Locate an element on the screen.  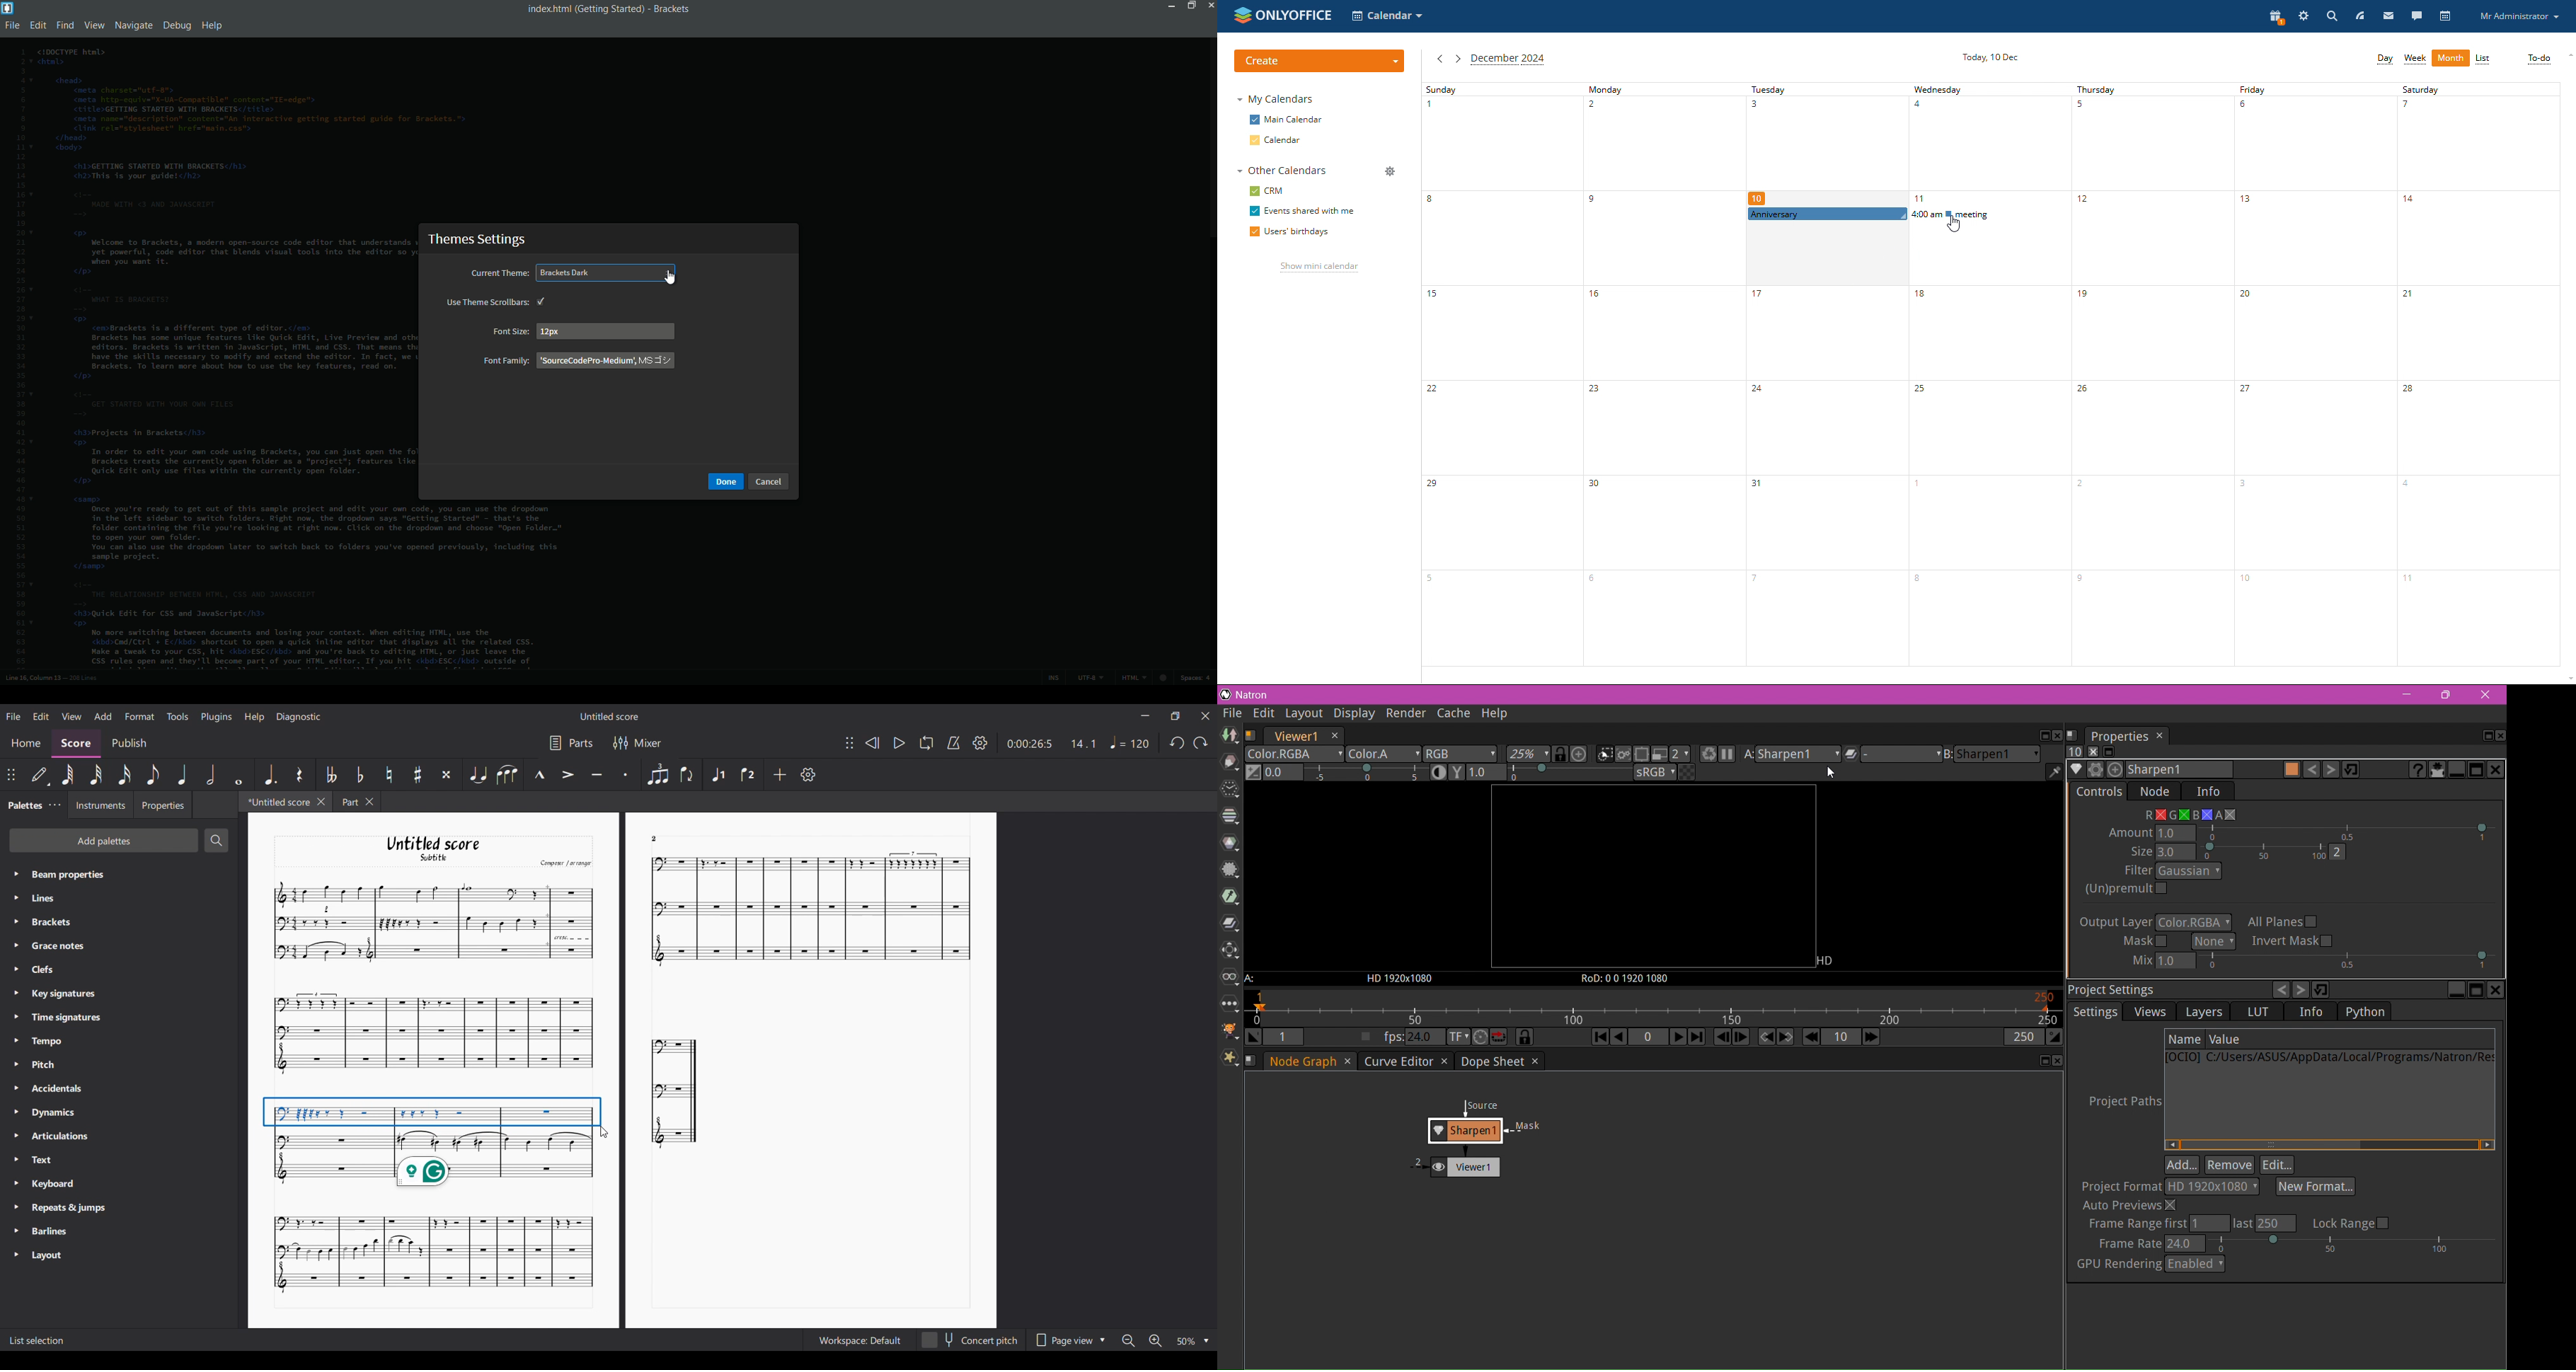
Toggle sharp is located at coordinates (418, 774).